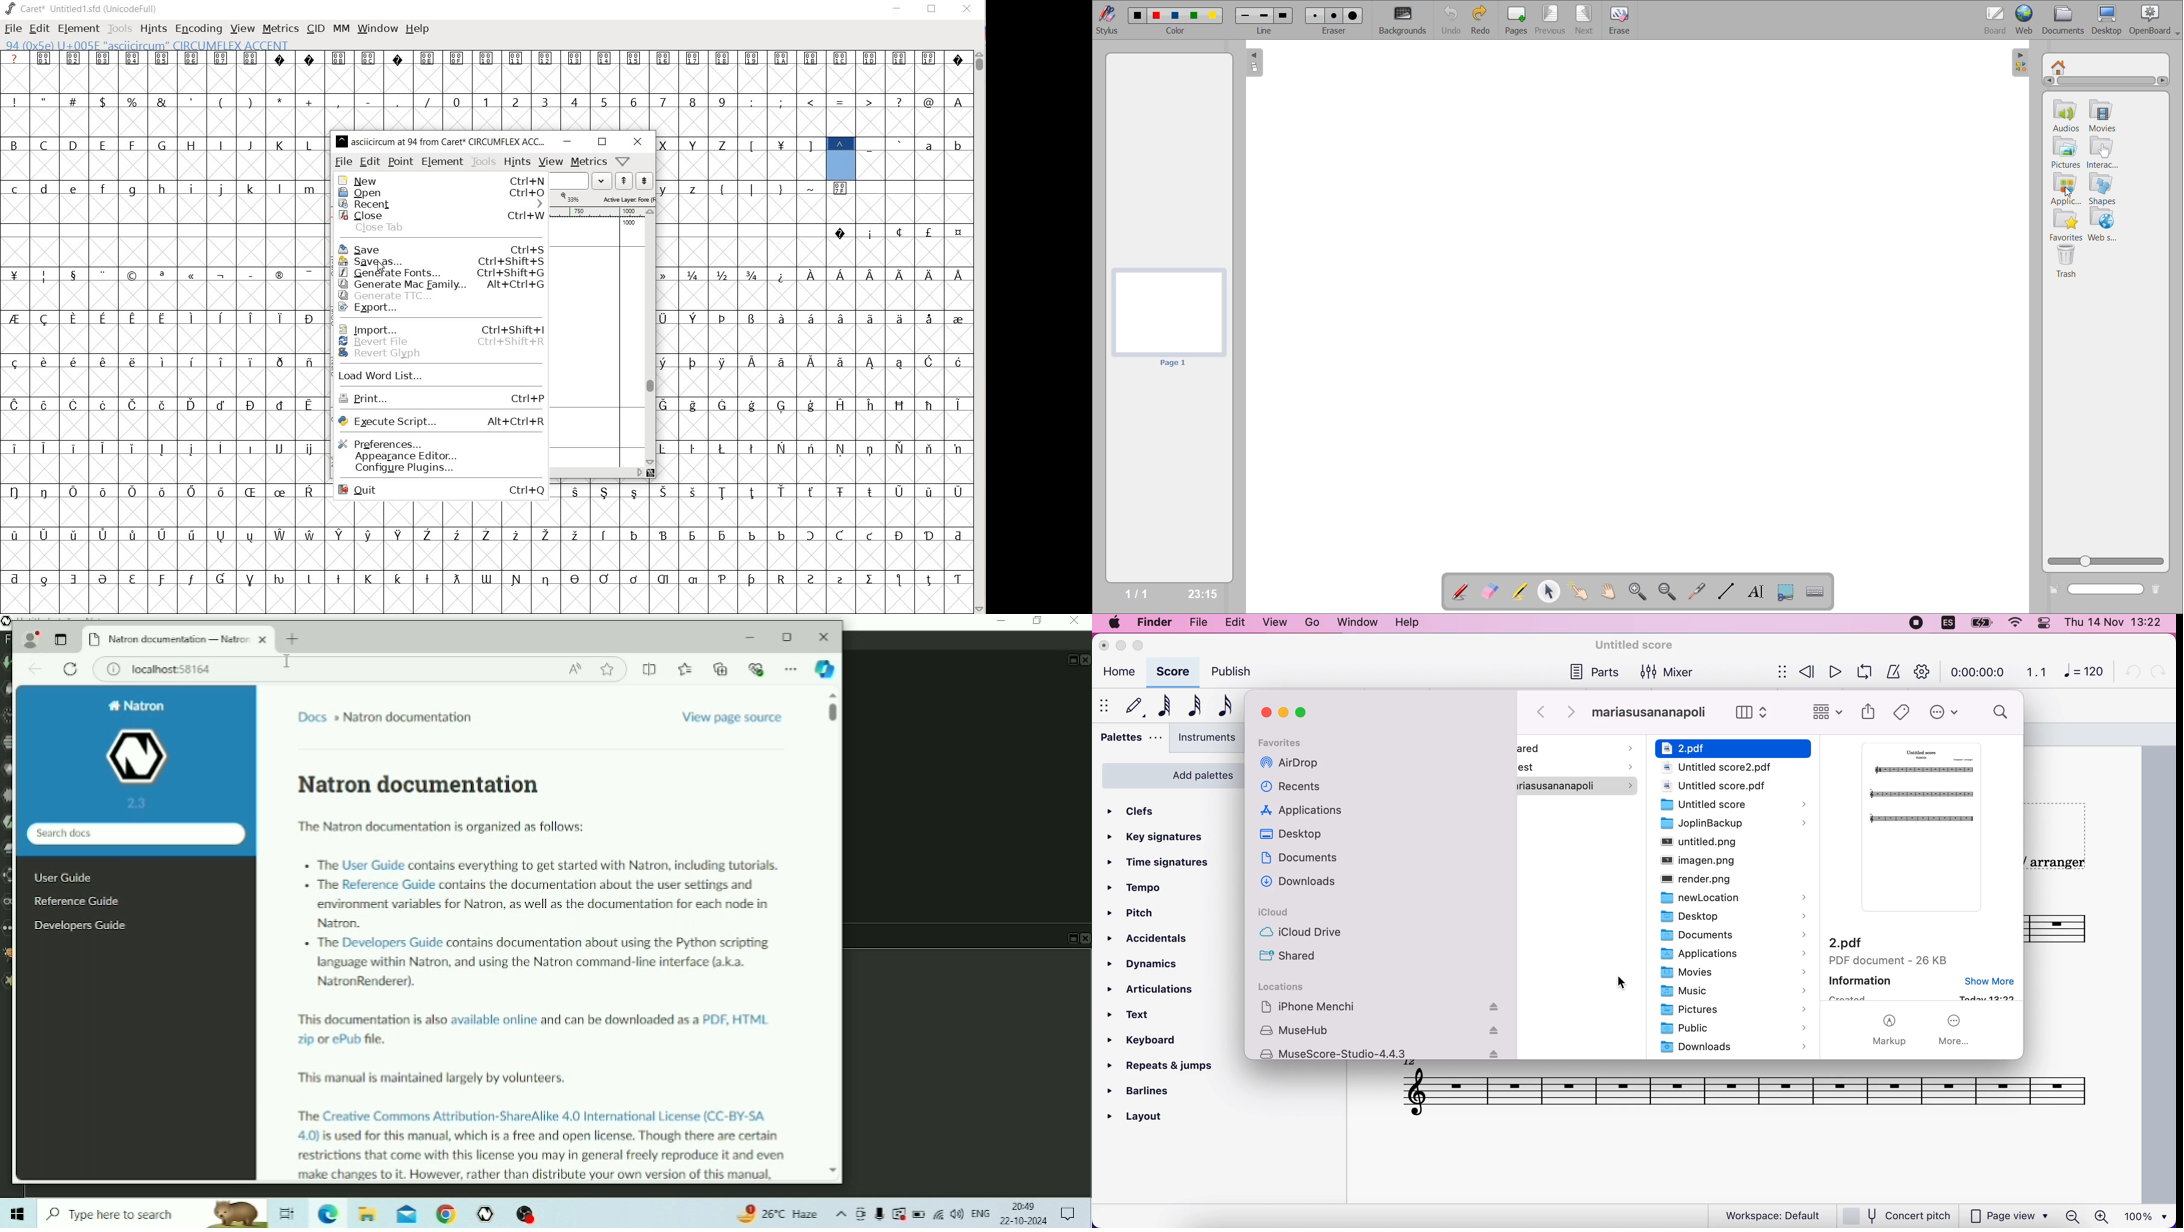 The width and height of the screenshot is (2184, 1232). What do you see at coordinates (370, 162) in the screenshot?
I see `edit` at bounding box center [370, 162].